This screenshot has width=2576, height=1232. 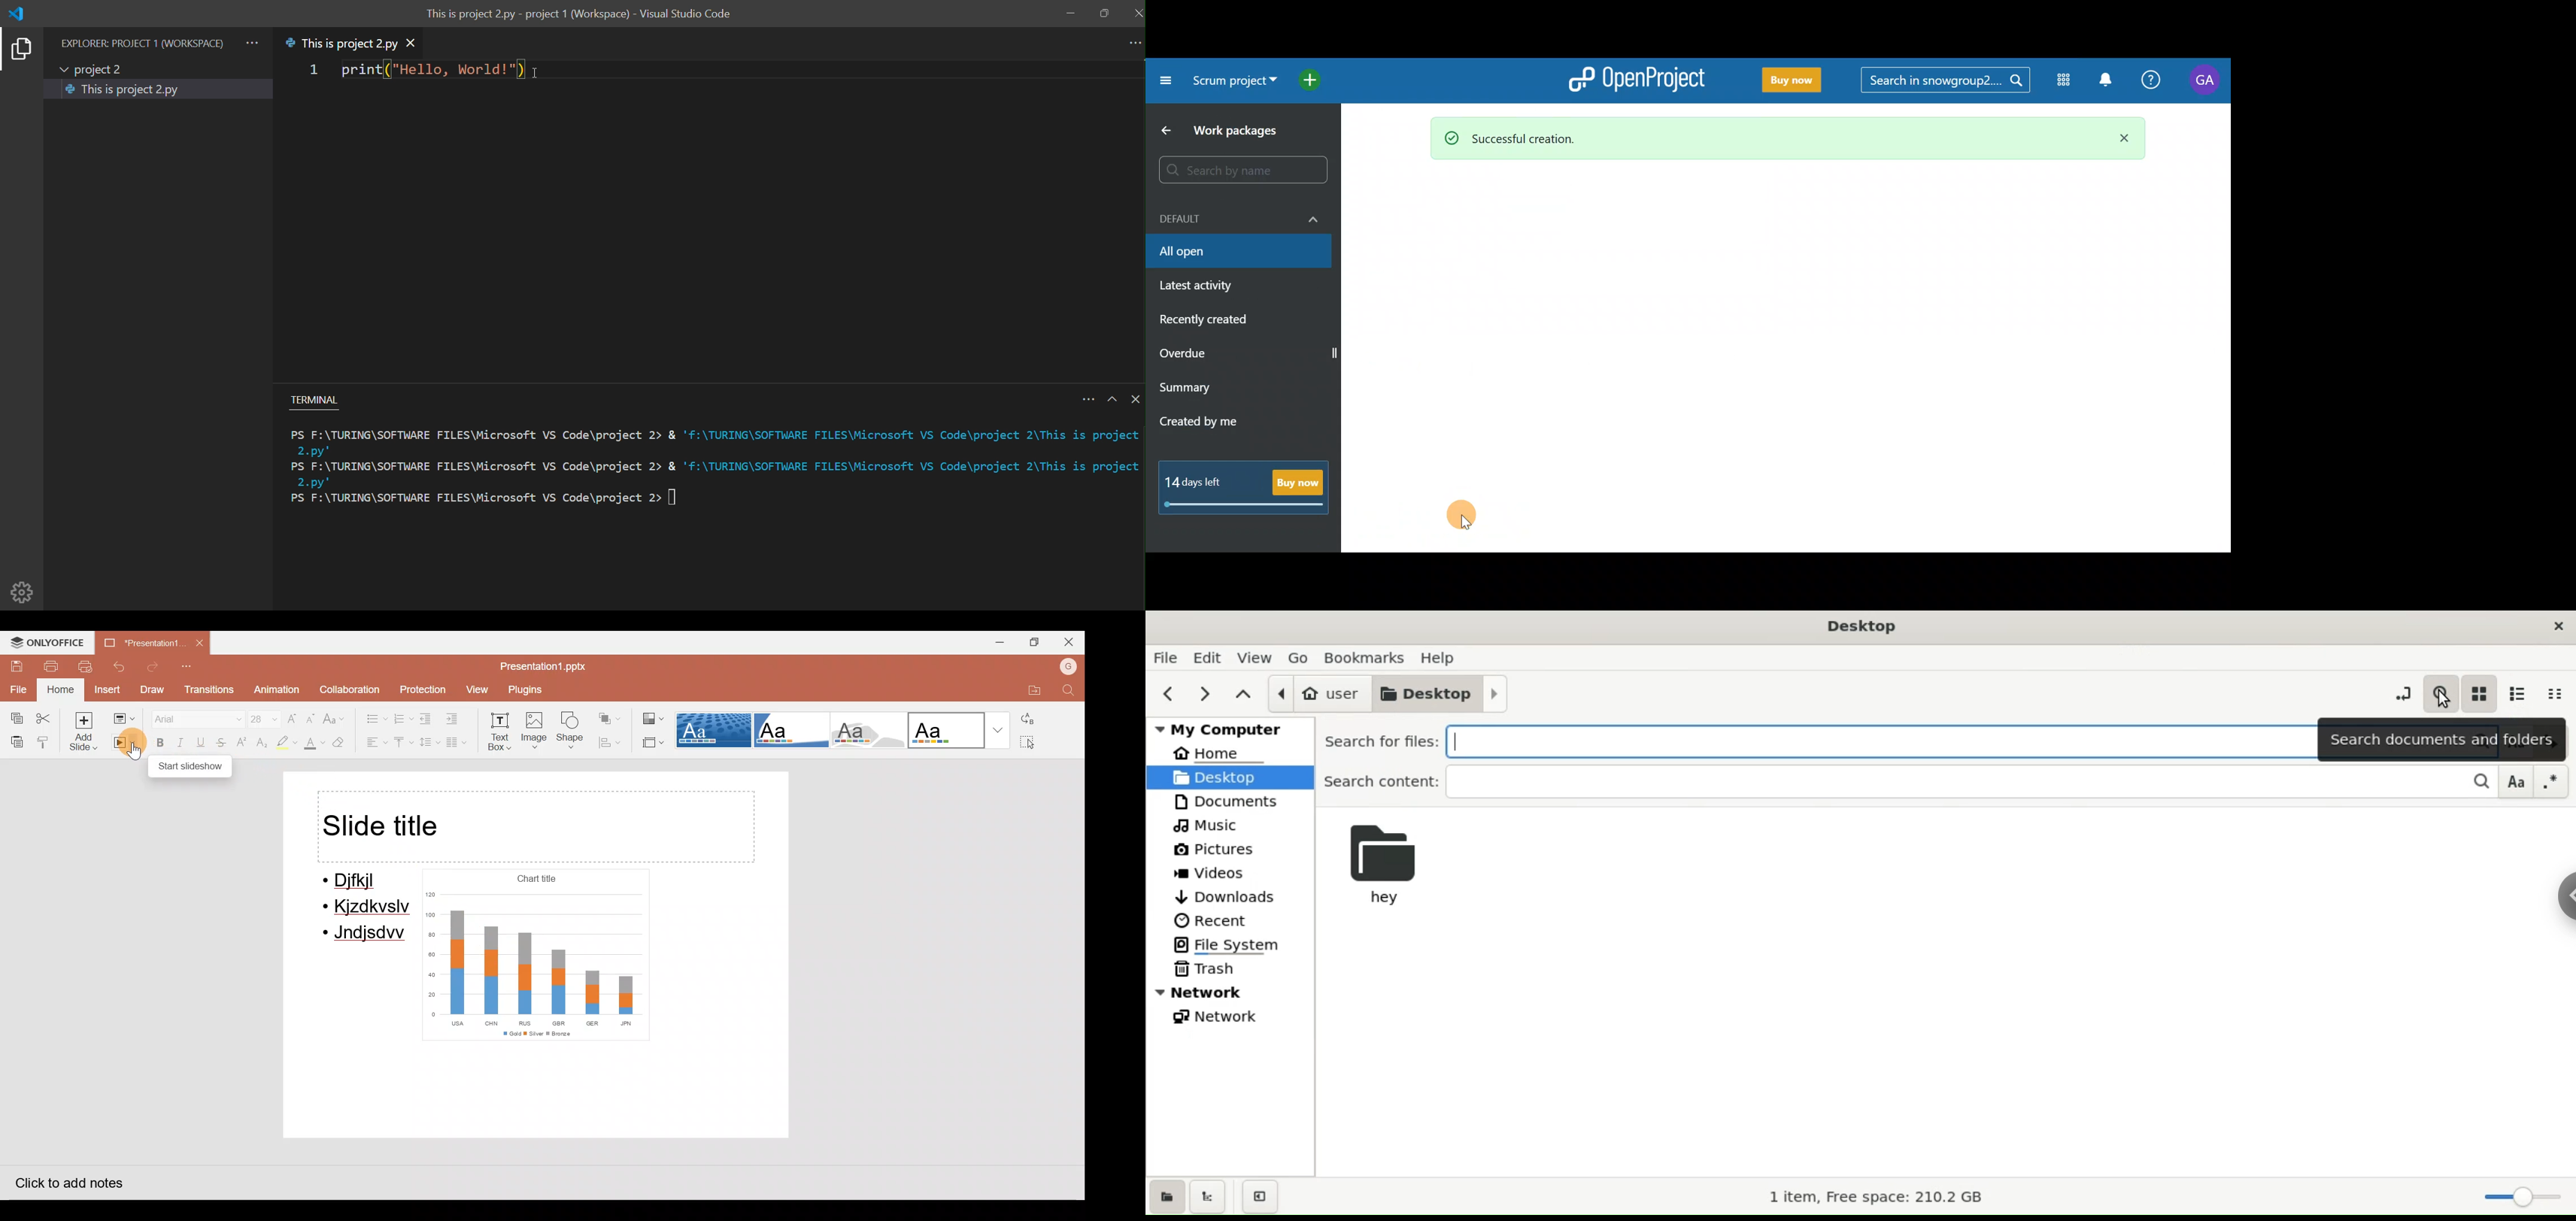 What do you see at coordinates (534, 955) in the screenshot?
I see `Chart` at bounding box center [534, 955].